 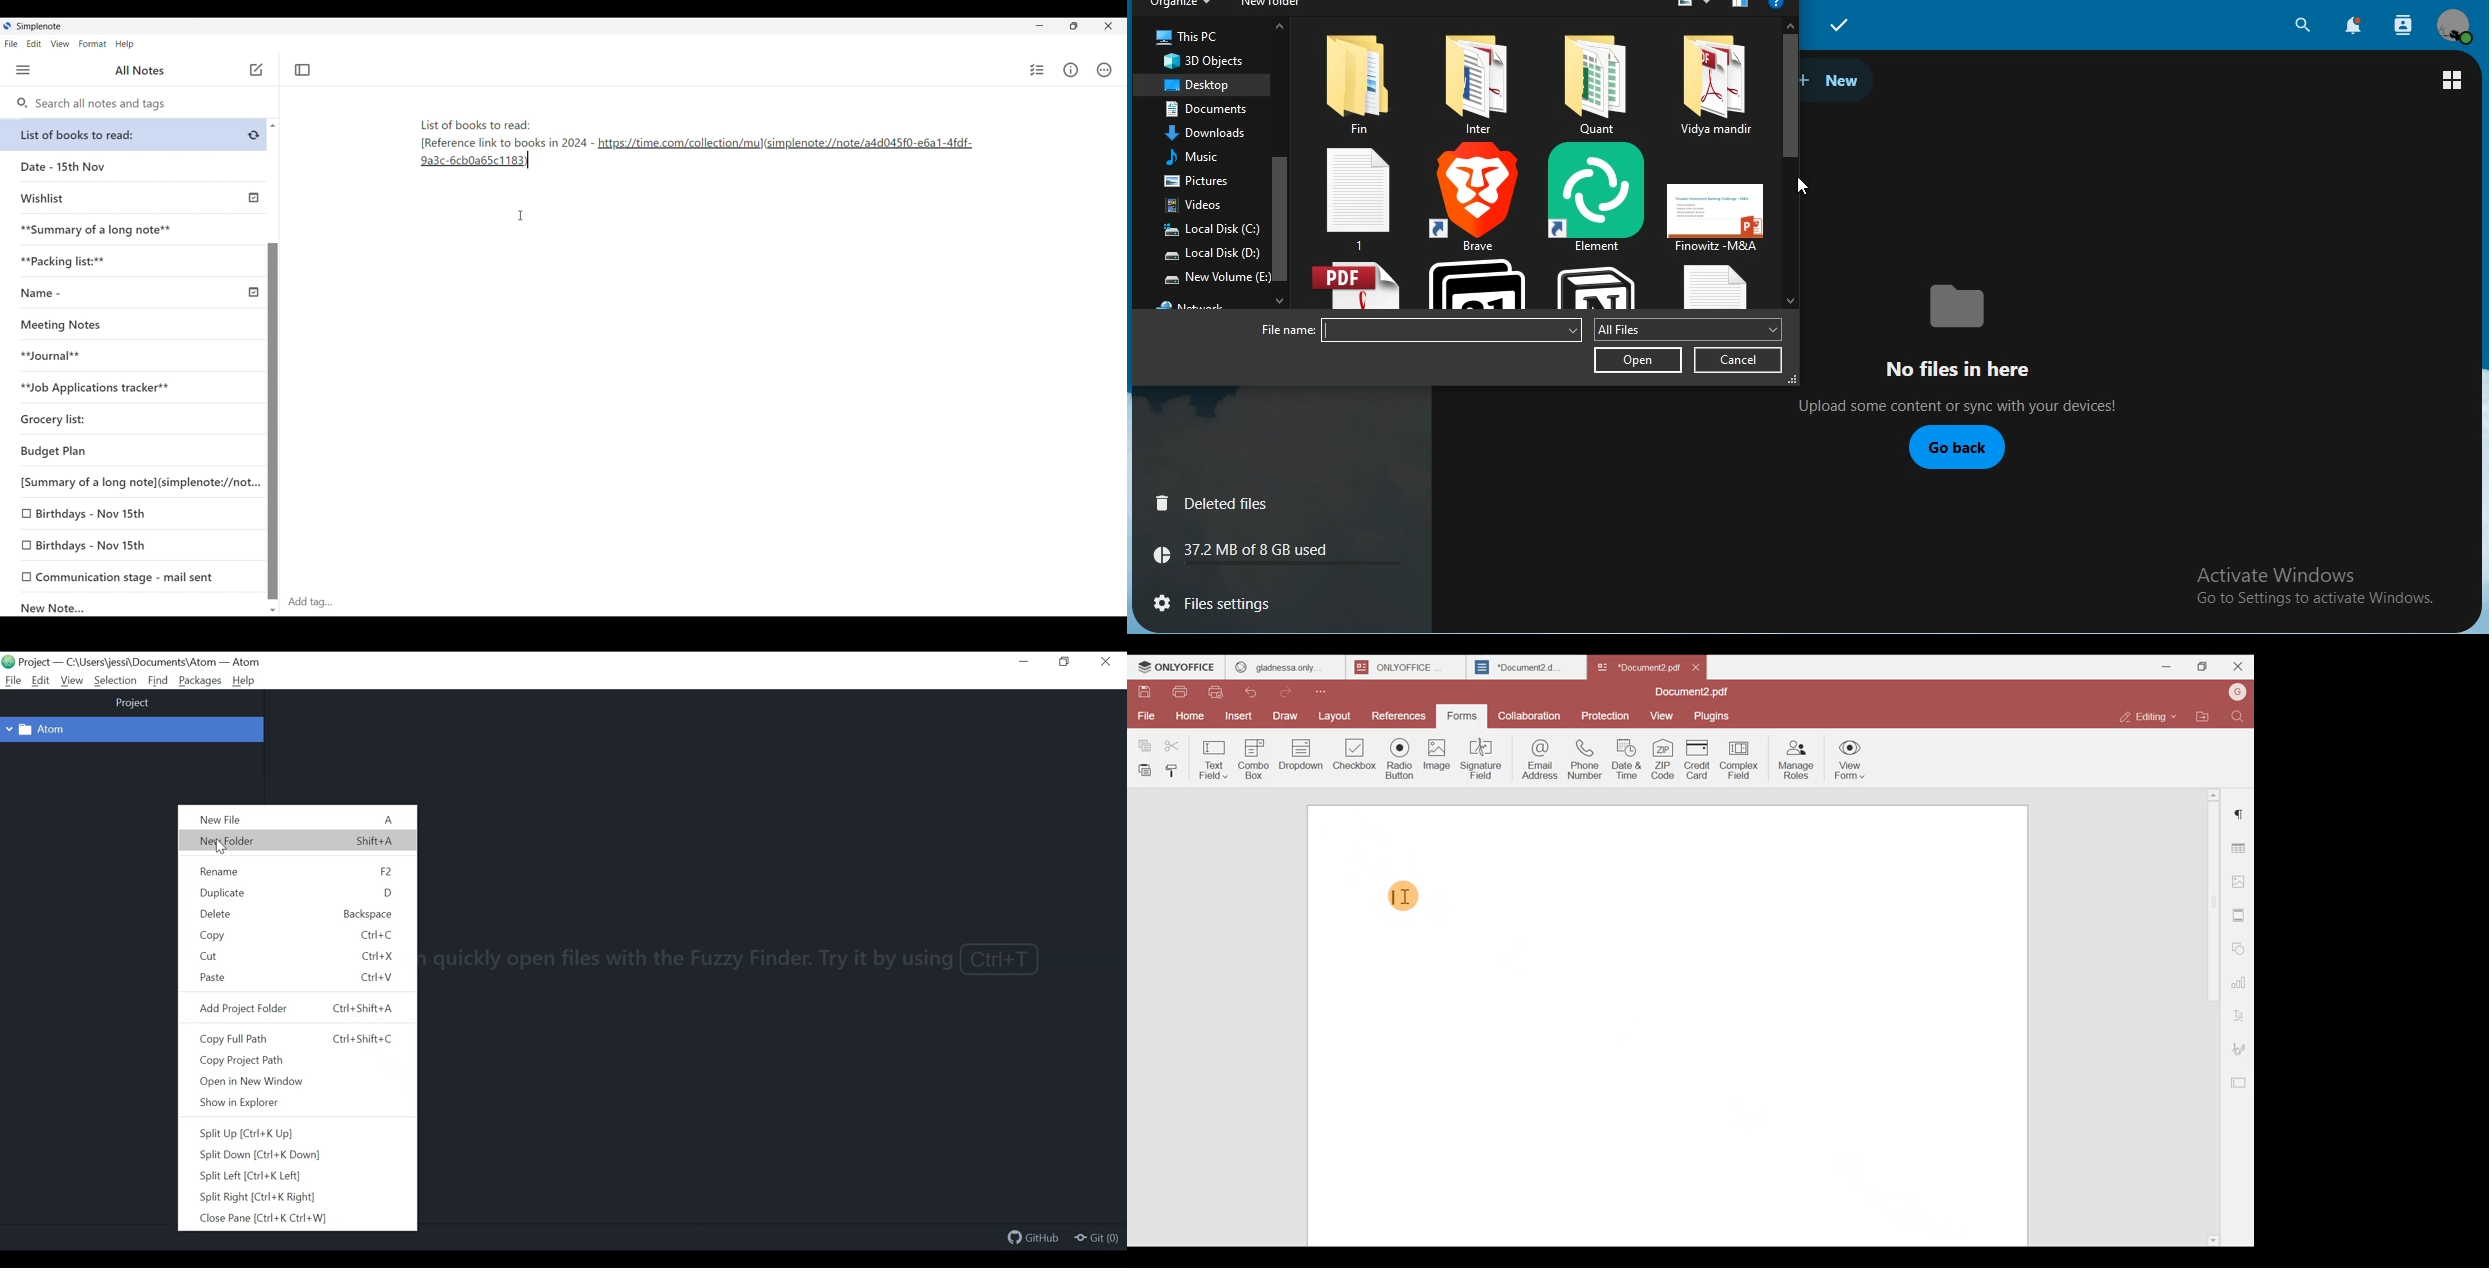 I want to click on Atom, so click(x=245, y=663).